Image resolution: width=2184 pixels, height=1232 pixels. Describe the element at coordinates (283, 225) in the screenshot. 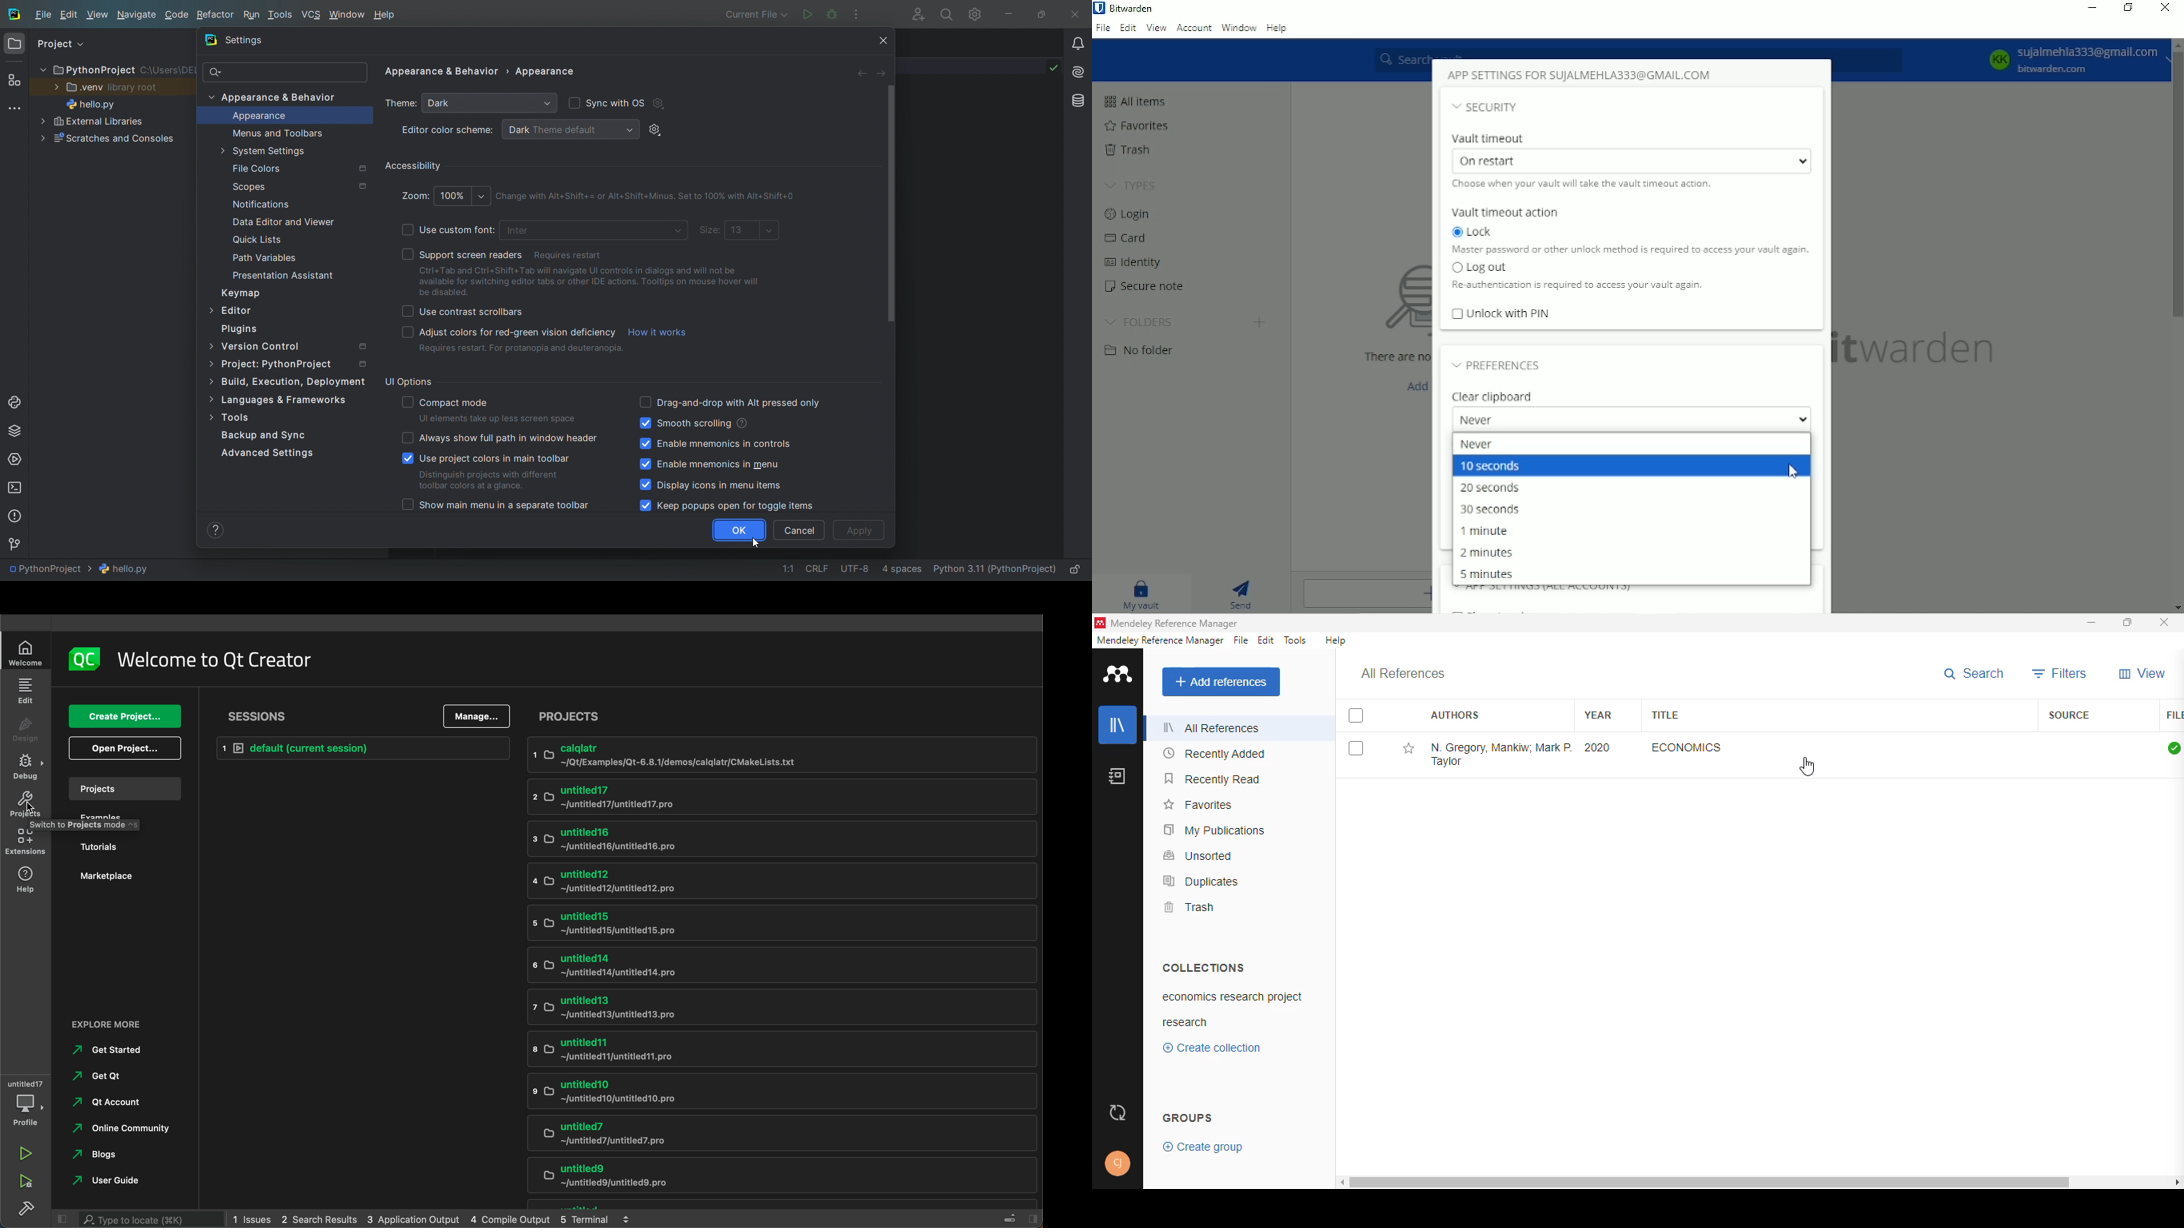

I see `Data Editor and Viewer` at that location.